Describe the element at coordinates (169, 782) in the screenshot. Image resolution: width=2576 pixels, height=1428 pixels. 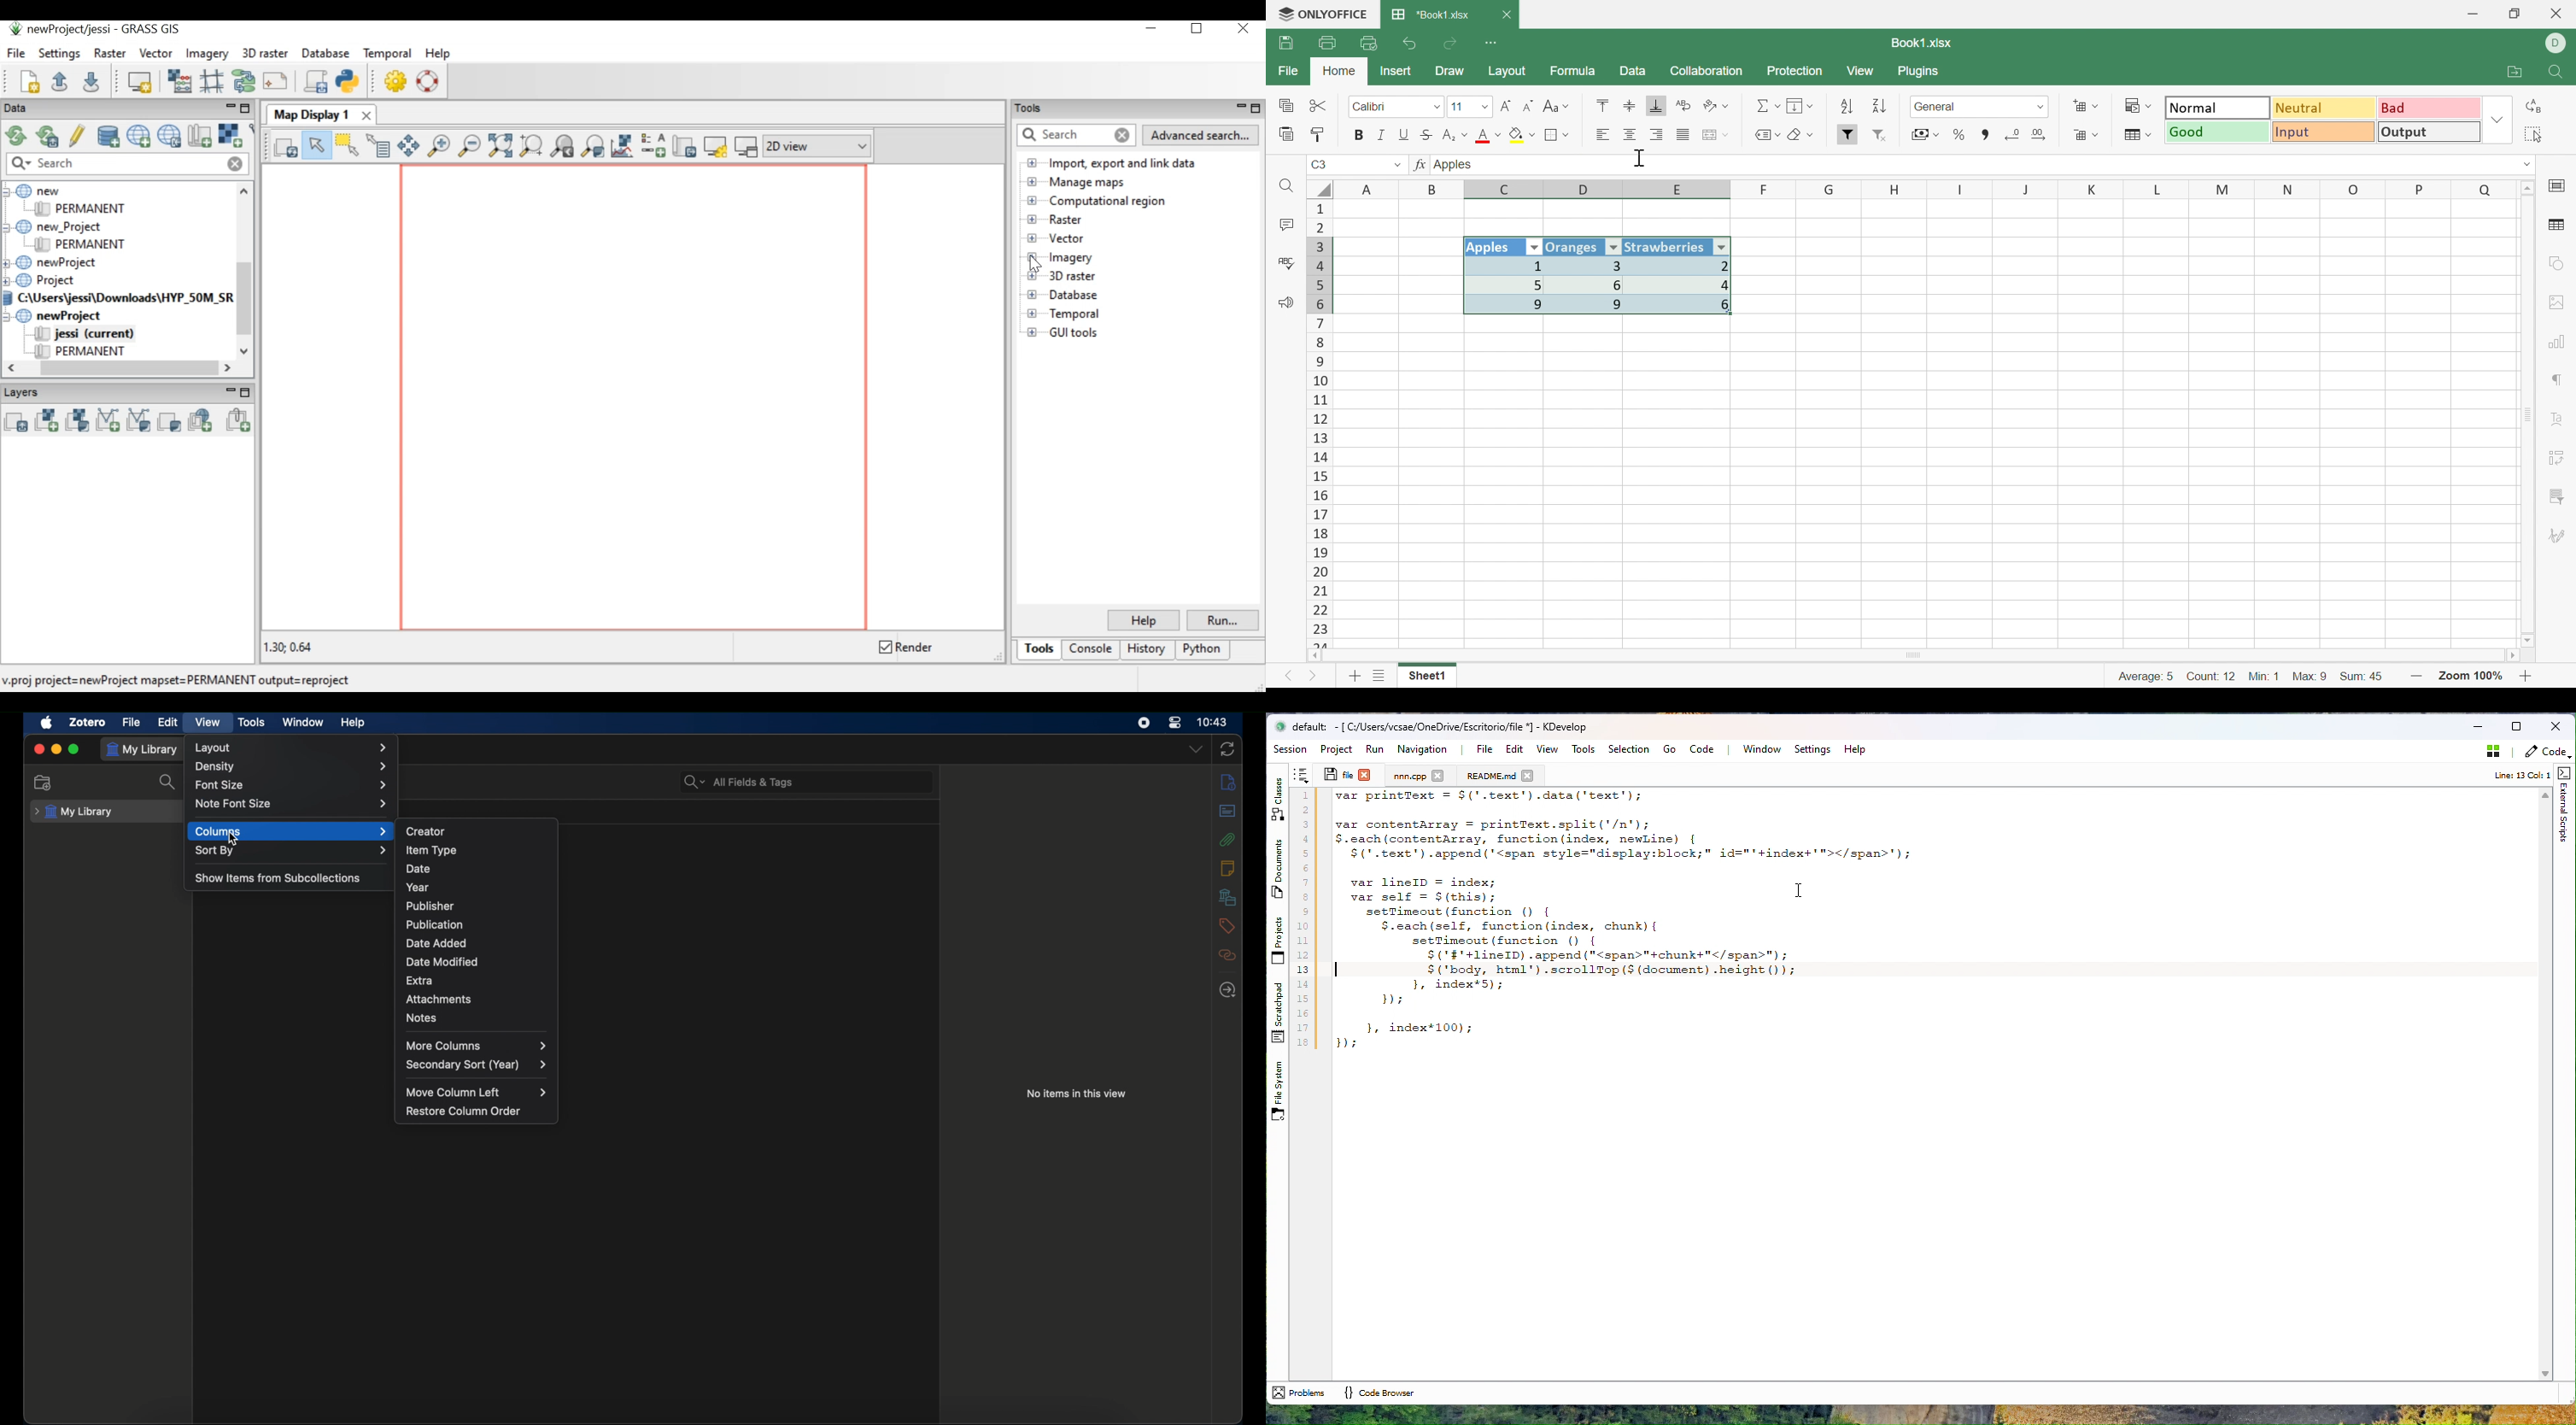
I see `search` at that location.